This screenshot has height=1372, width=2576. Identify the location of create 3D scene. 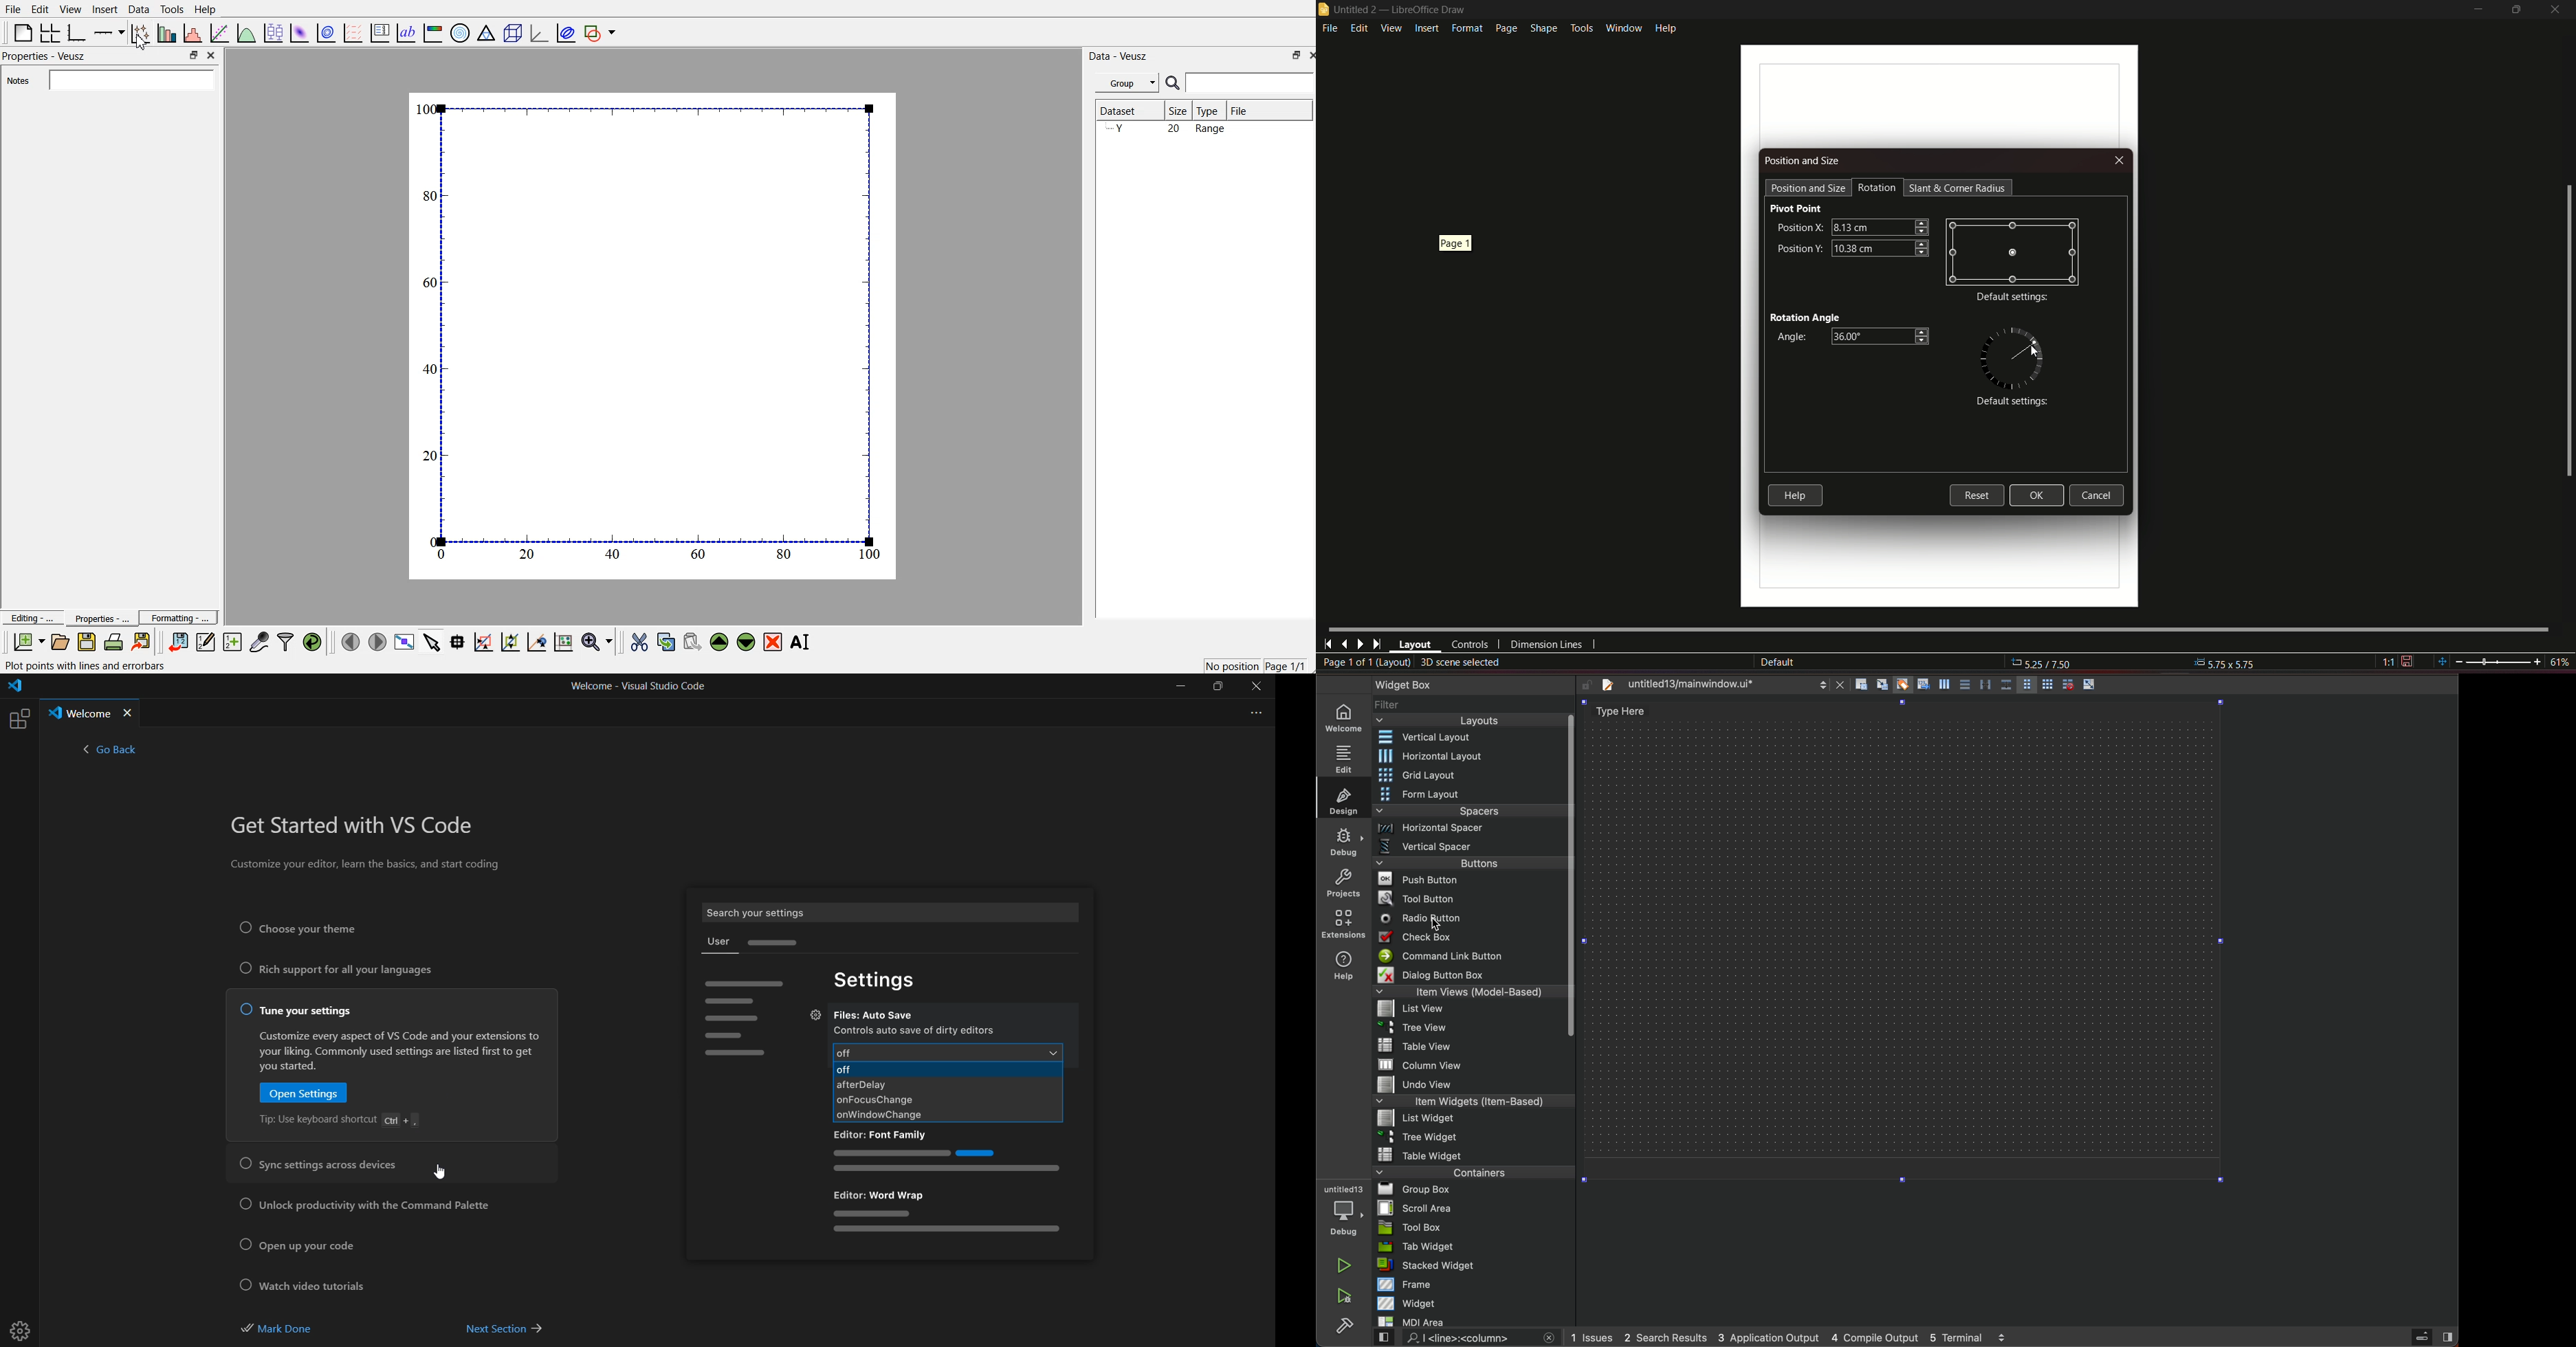
(1462, 662).